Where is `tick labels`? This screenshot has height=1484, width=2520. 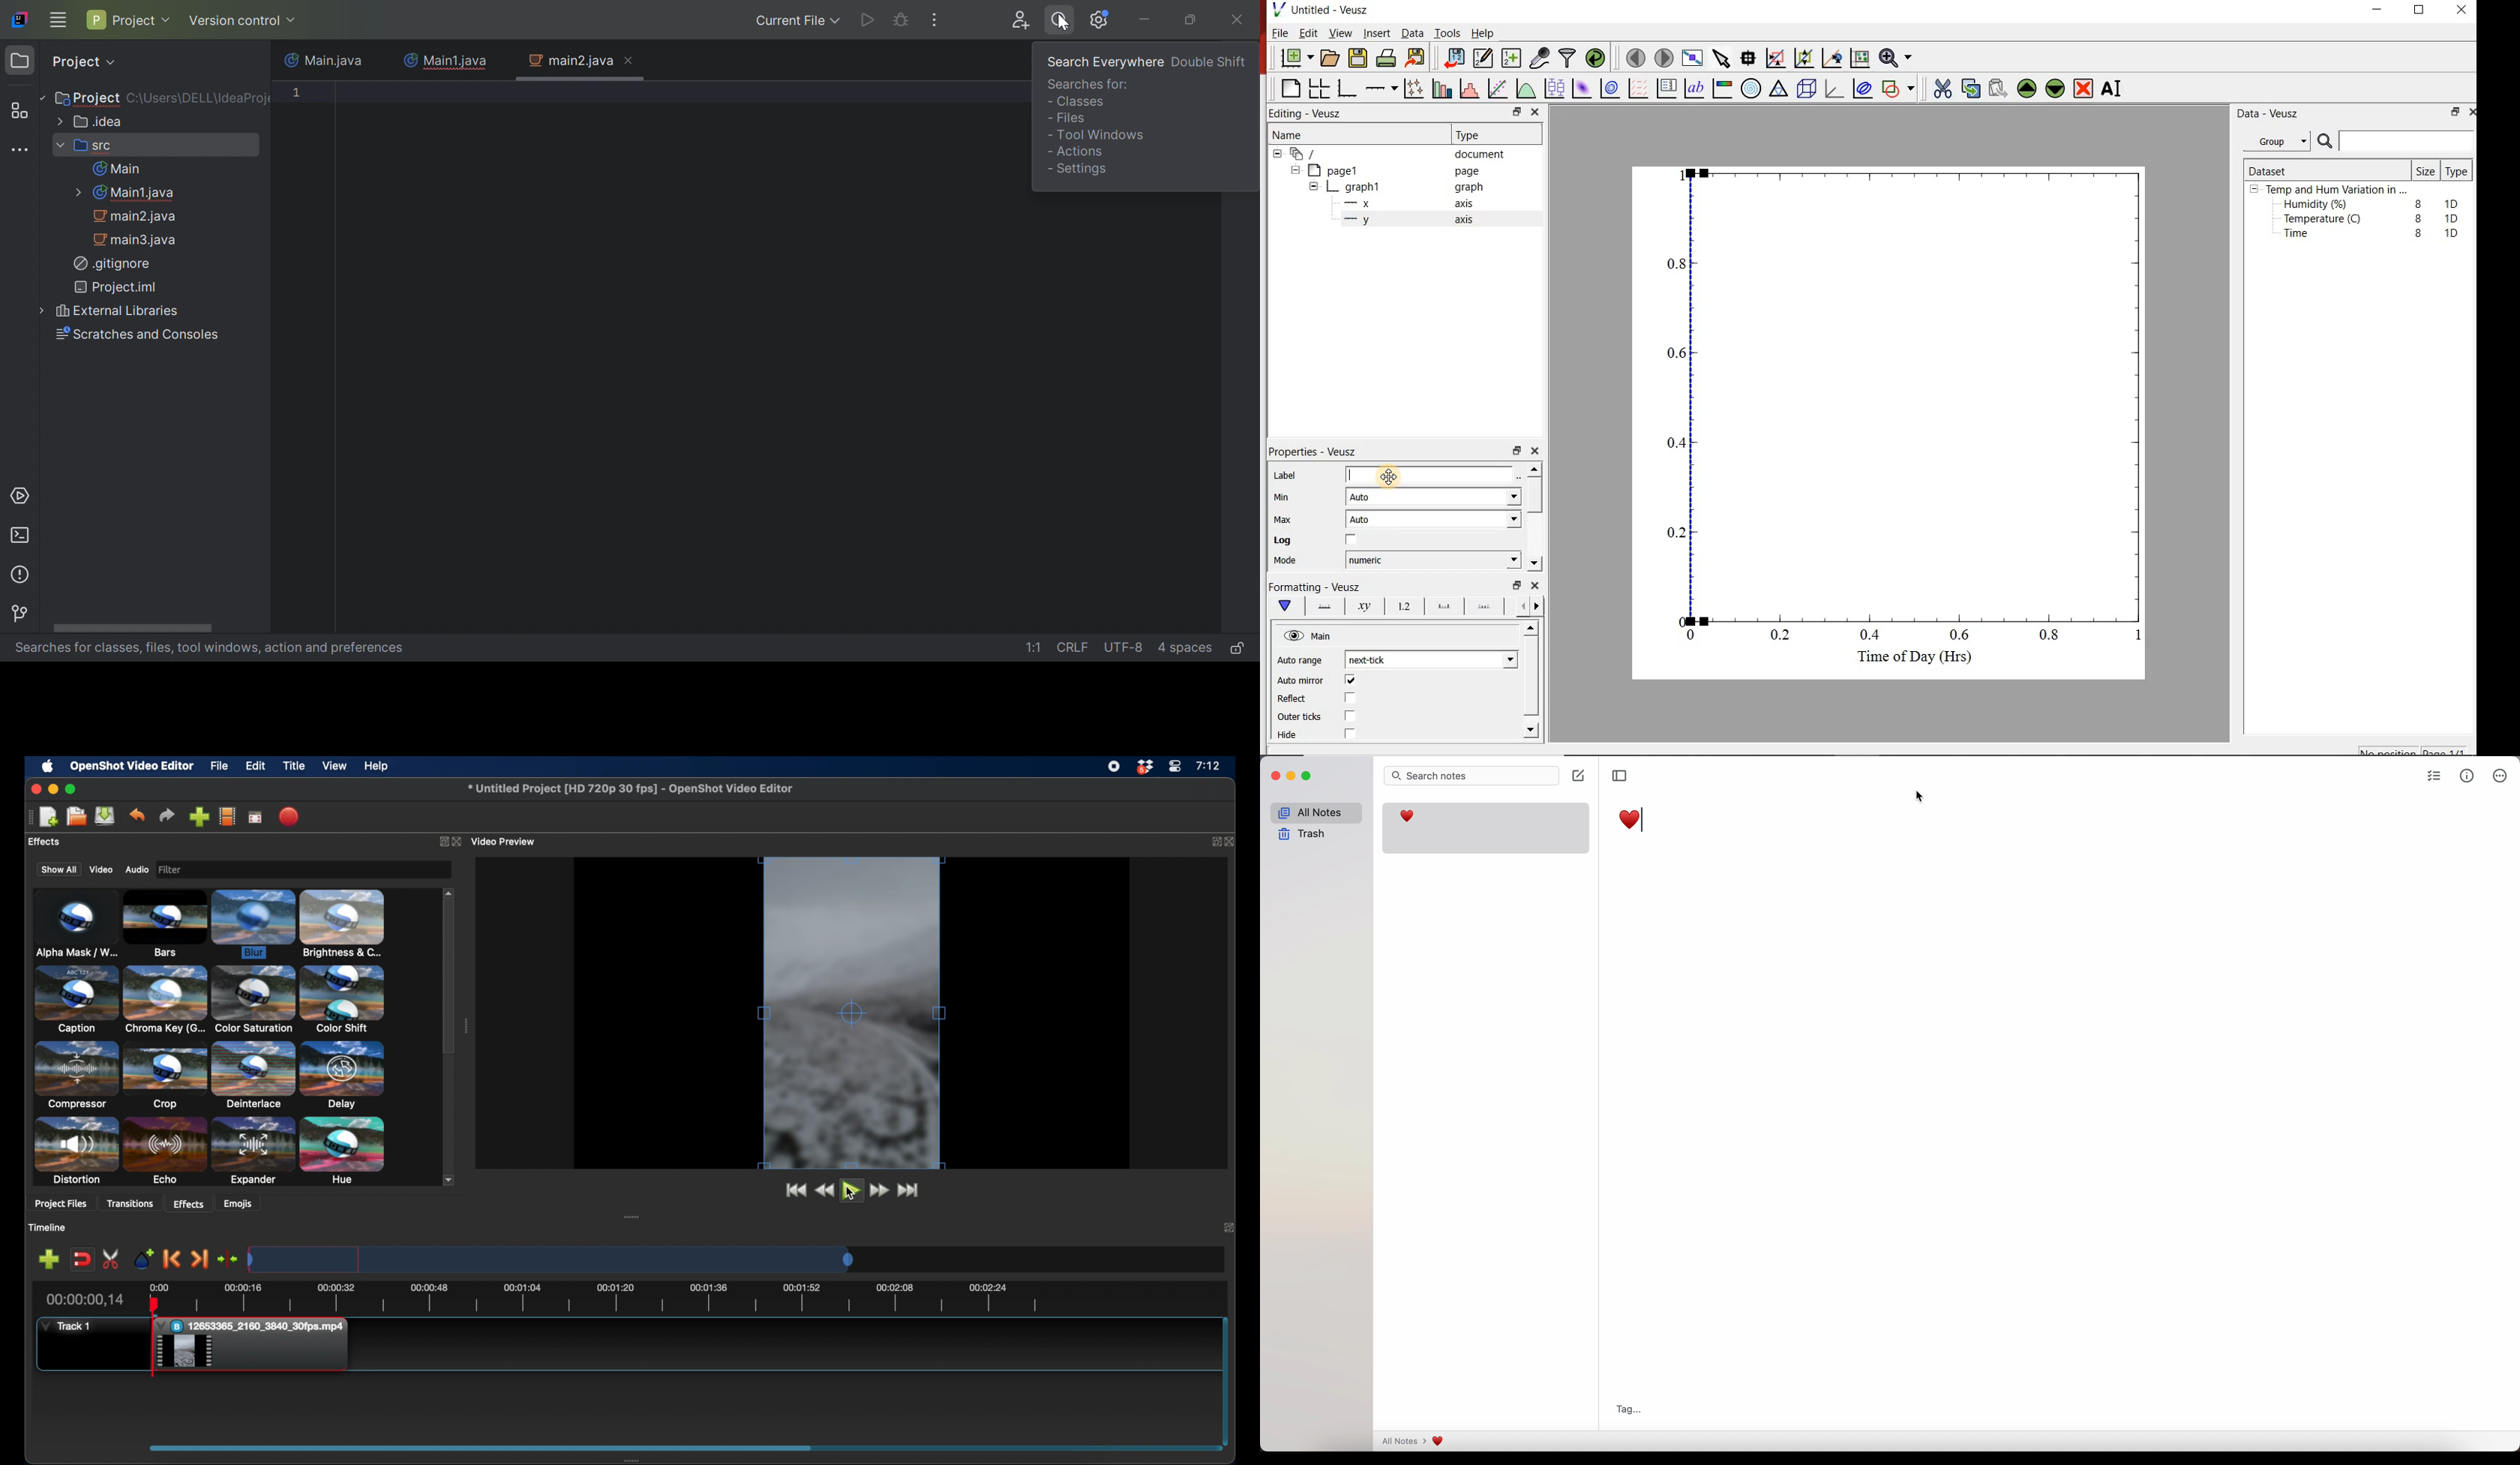 tick labels is located at coordinates (1403, 606).